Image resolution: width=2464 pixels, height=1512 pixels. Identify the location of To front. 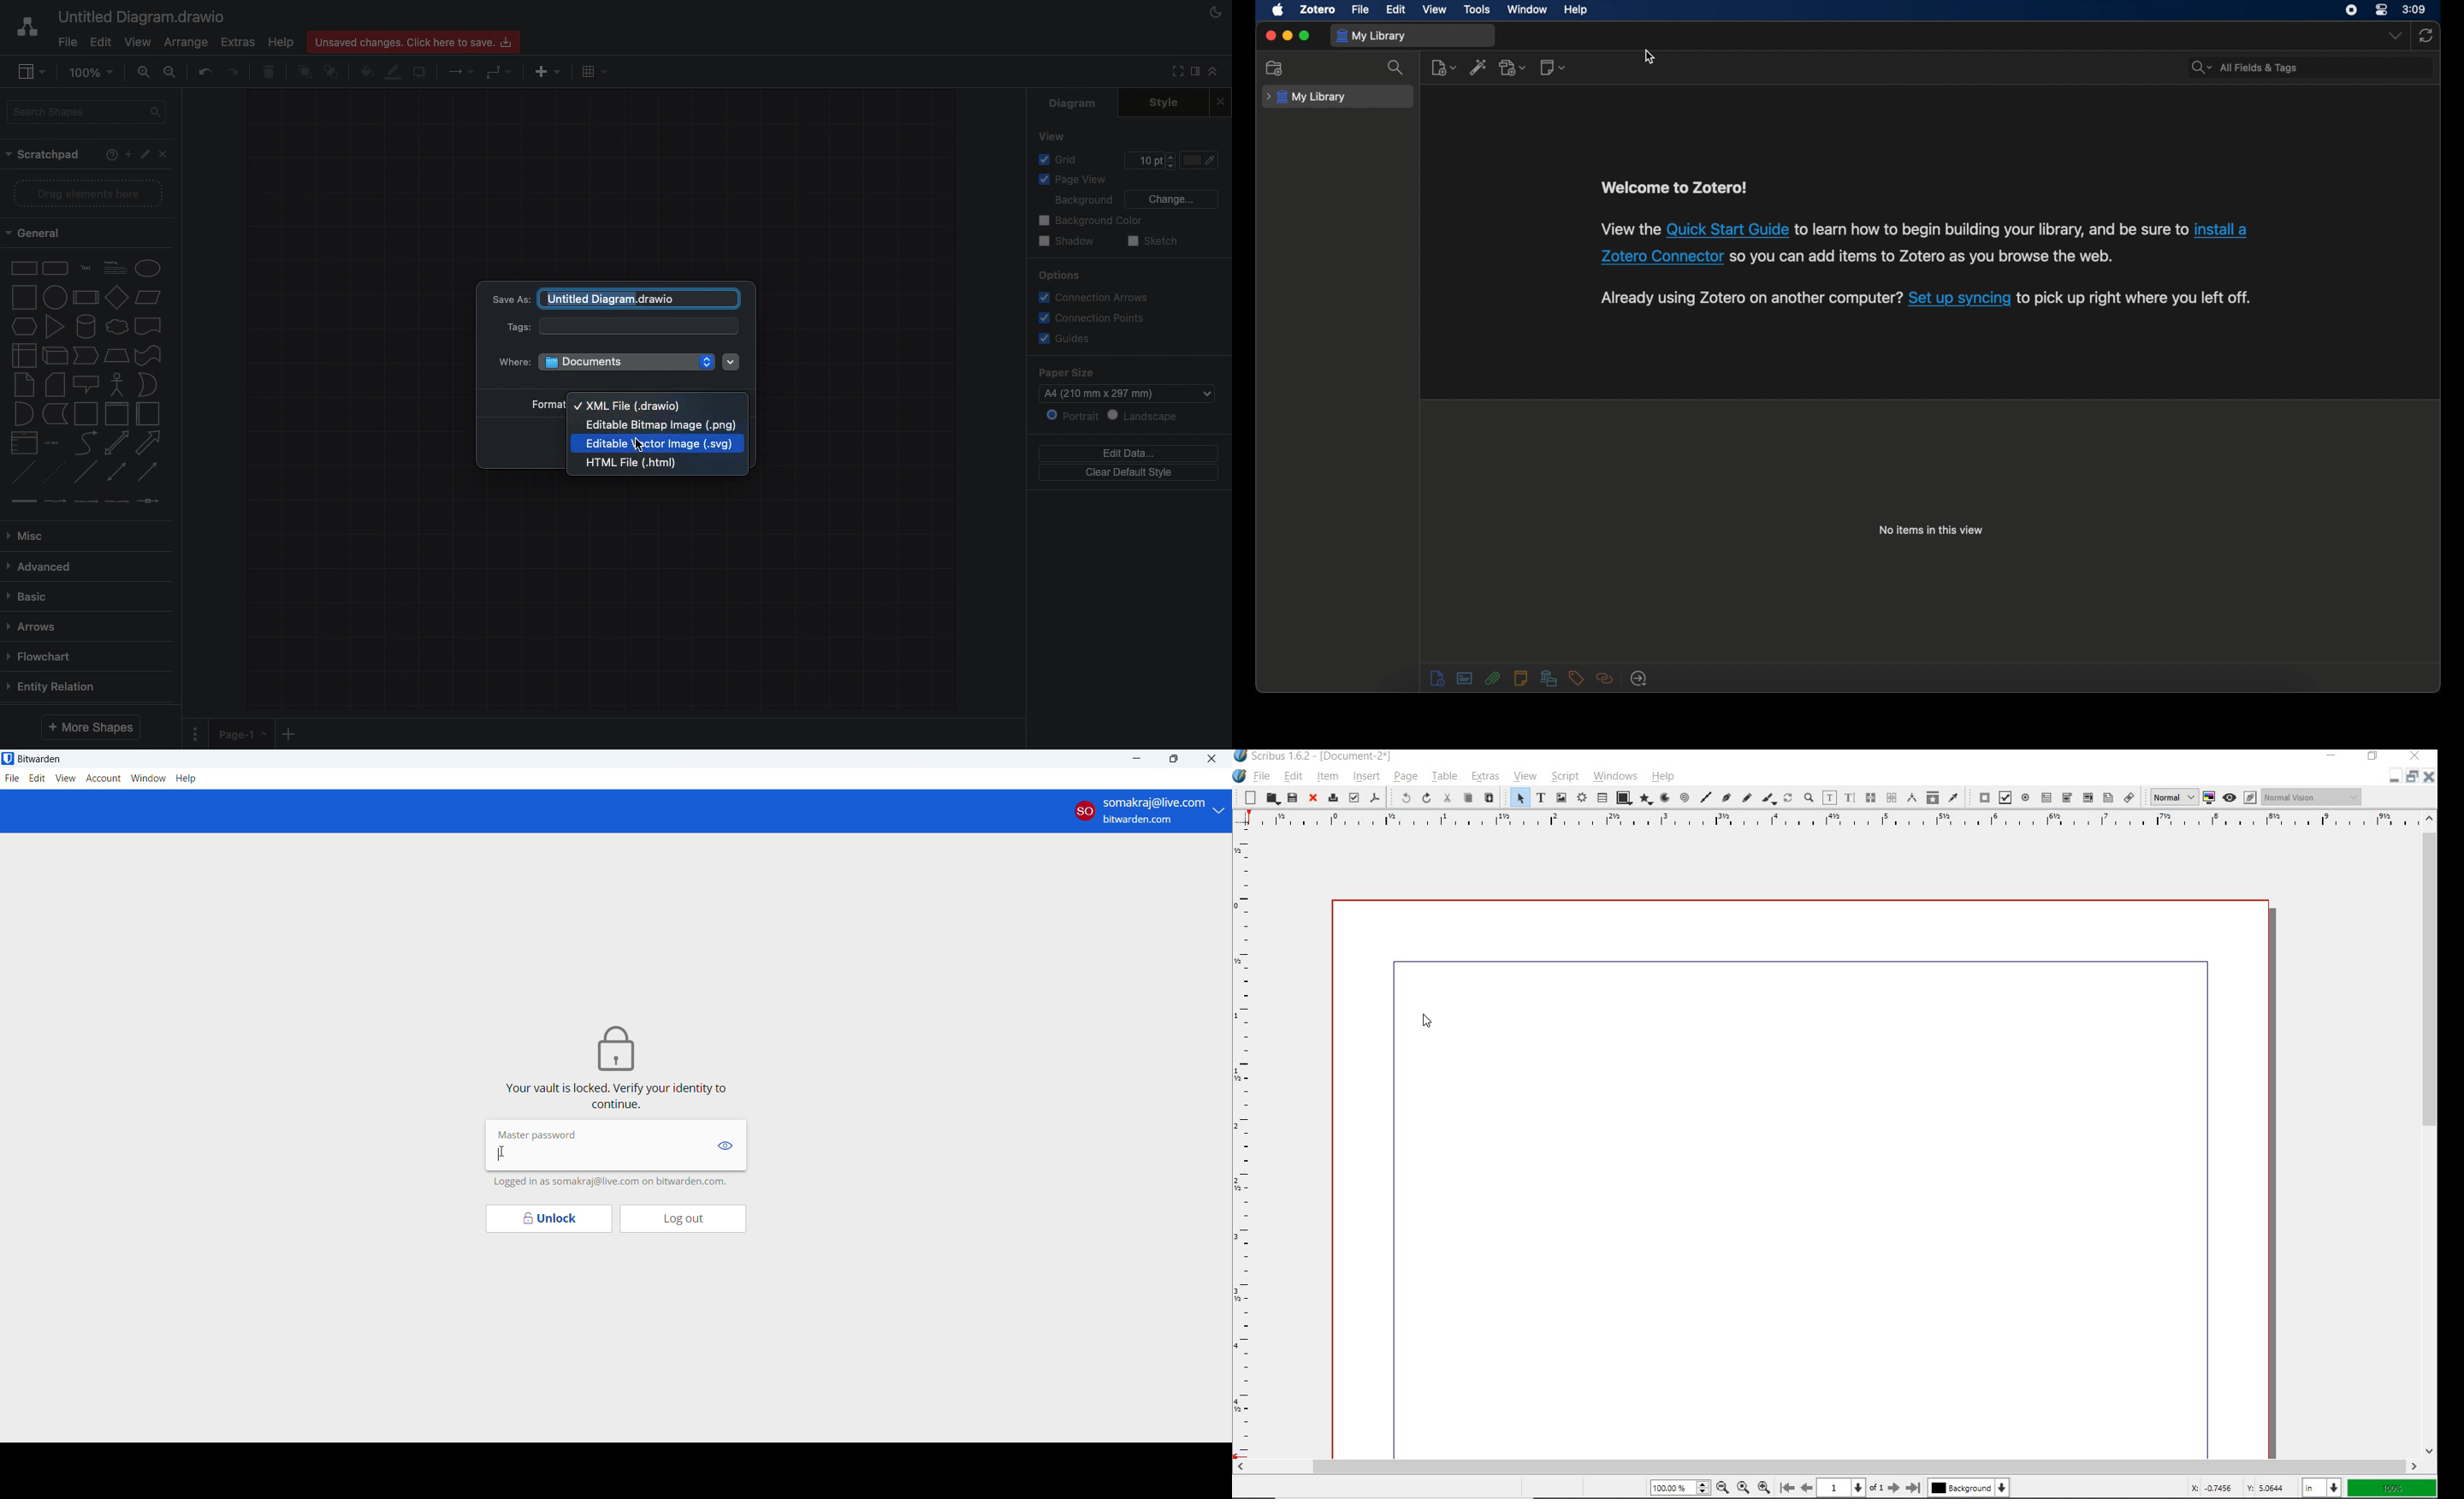
(303, 74).